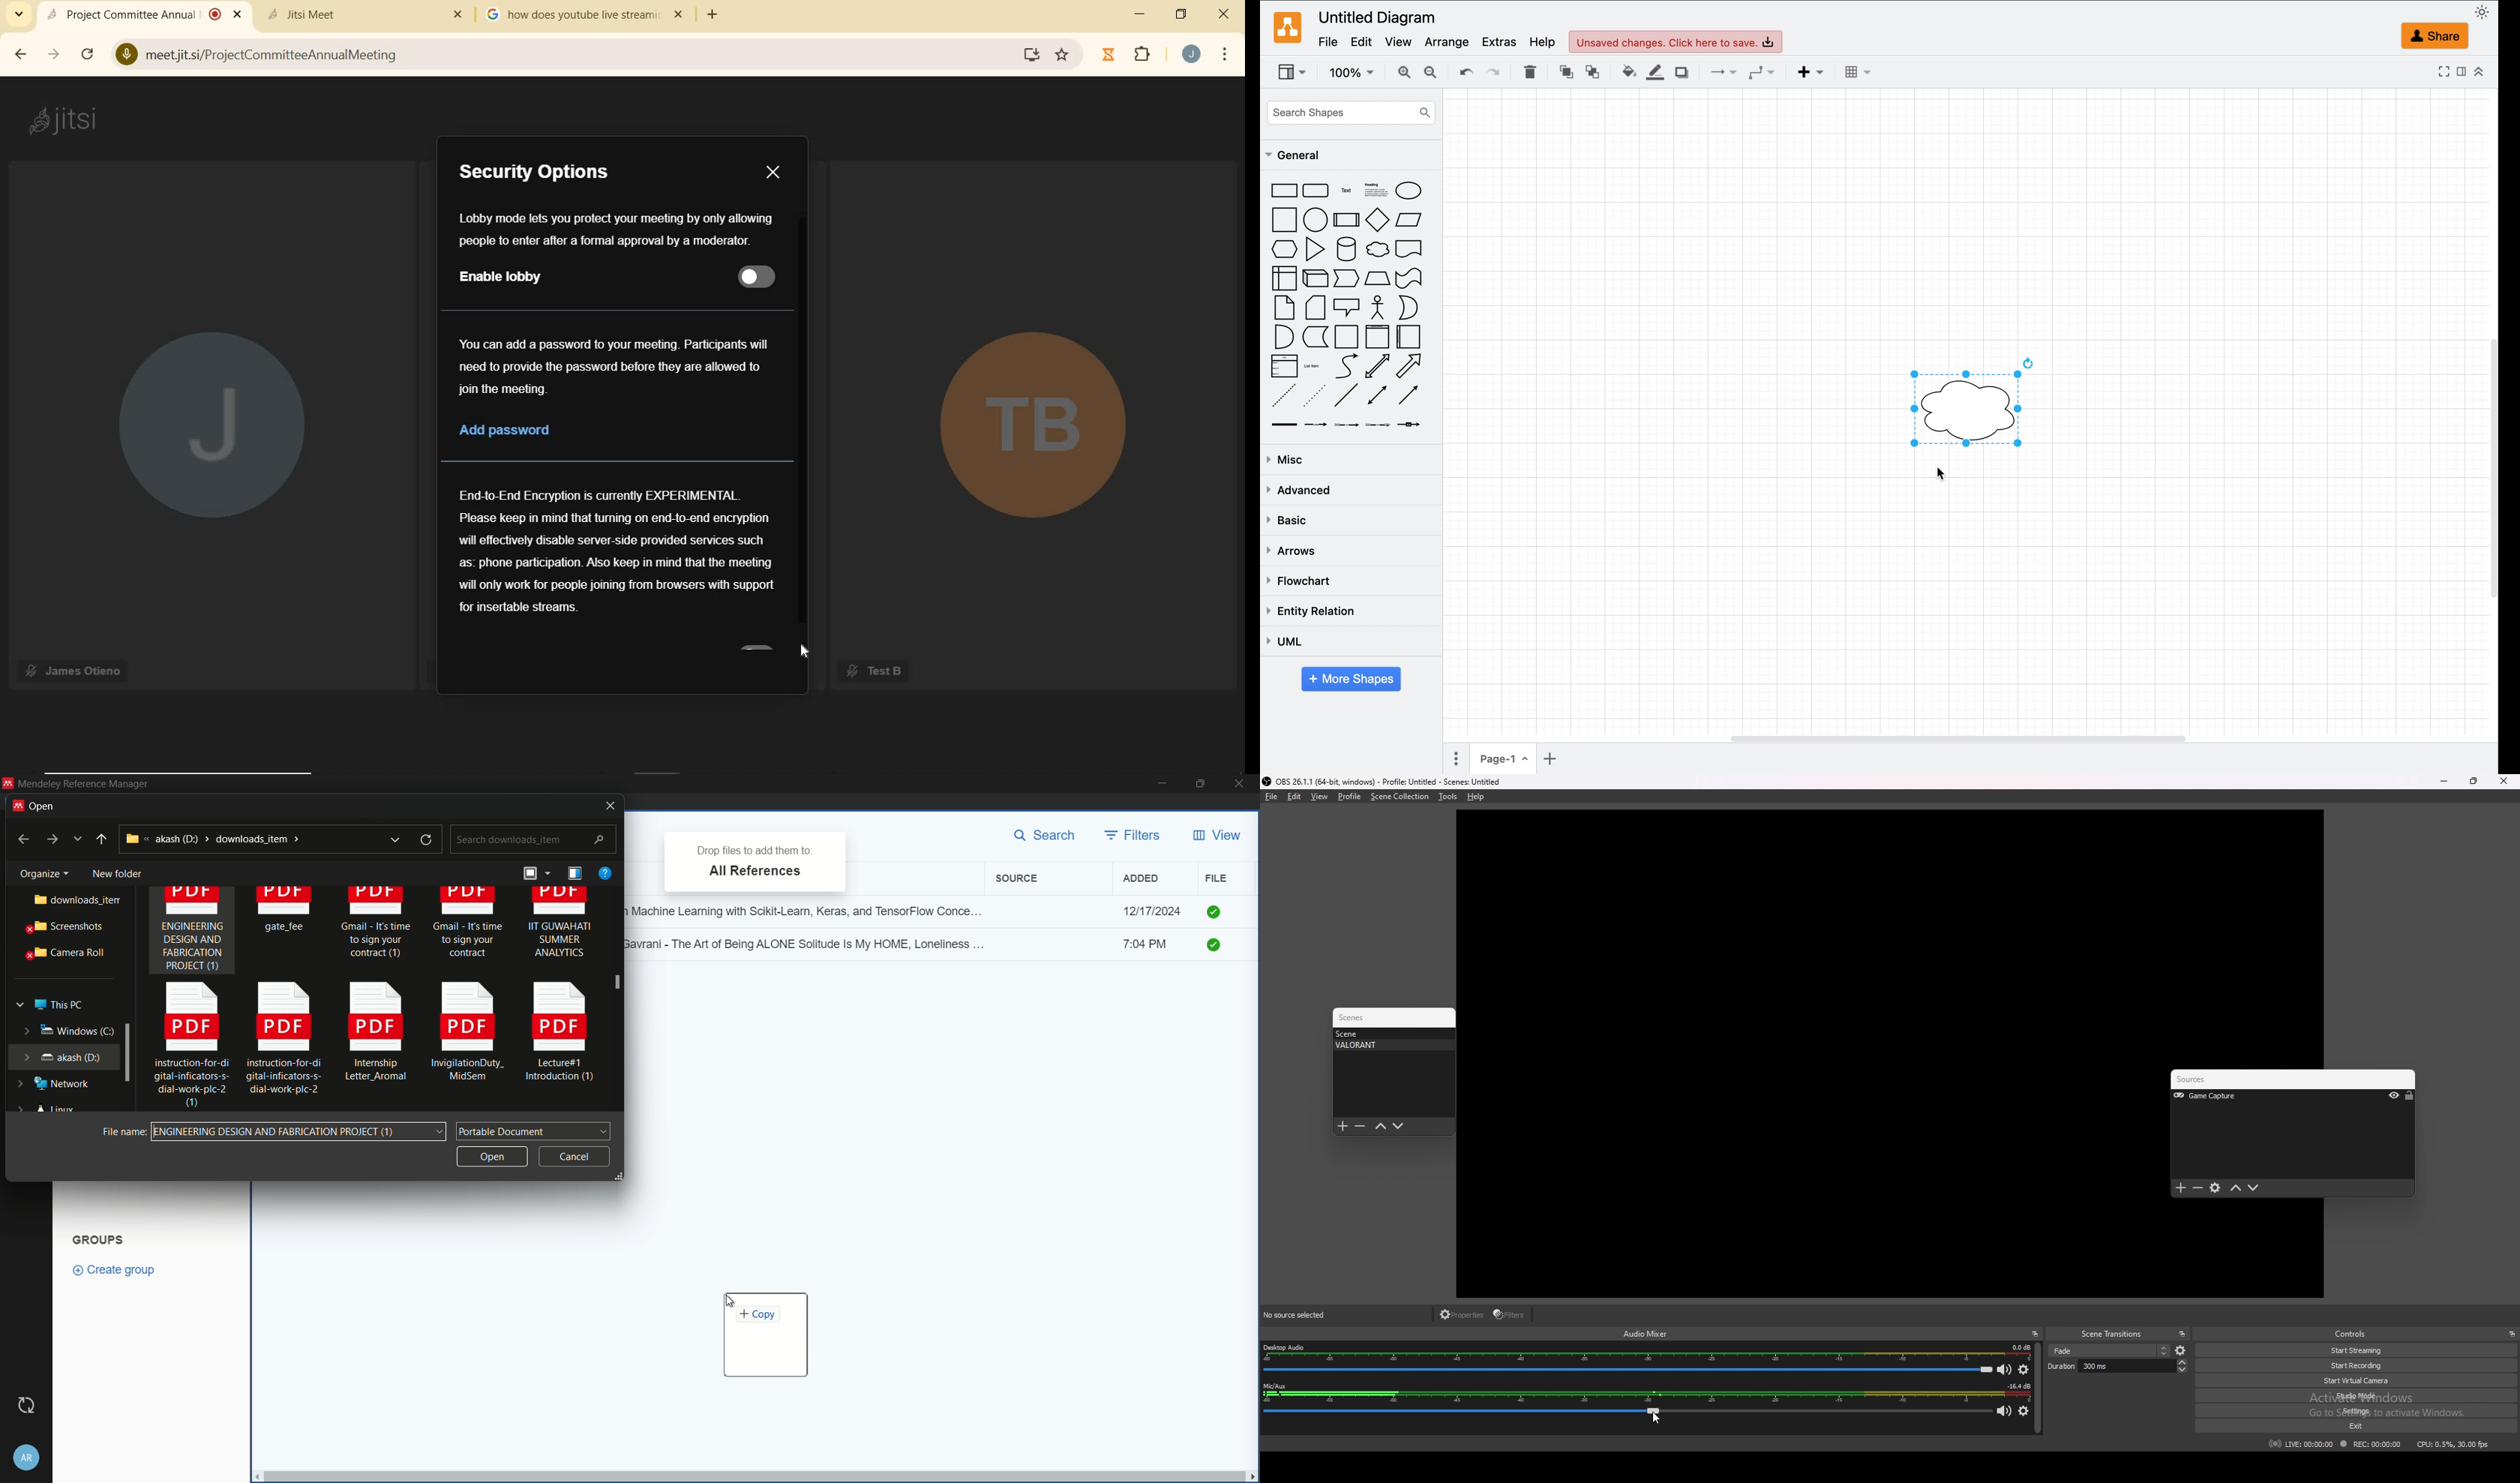 This screenshot has width=2520, height=1484. What do you see at coordinates (2181, 1188) in the screenshot?
I see `add` at bounding box center [2181, 1188].